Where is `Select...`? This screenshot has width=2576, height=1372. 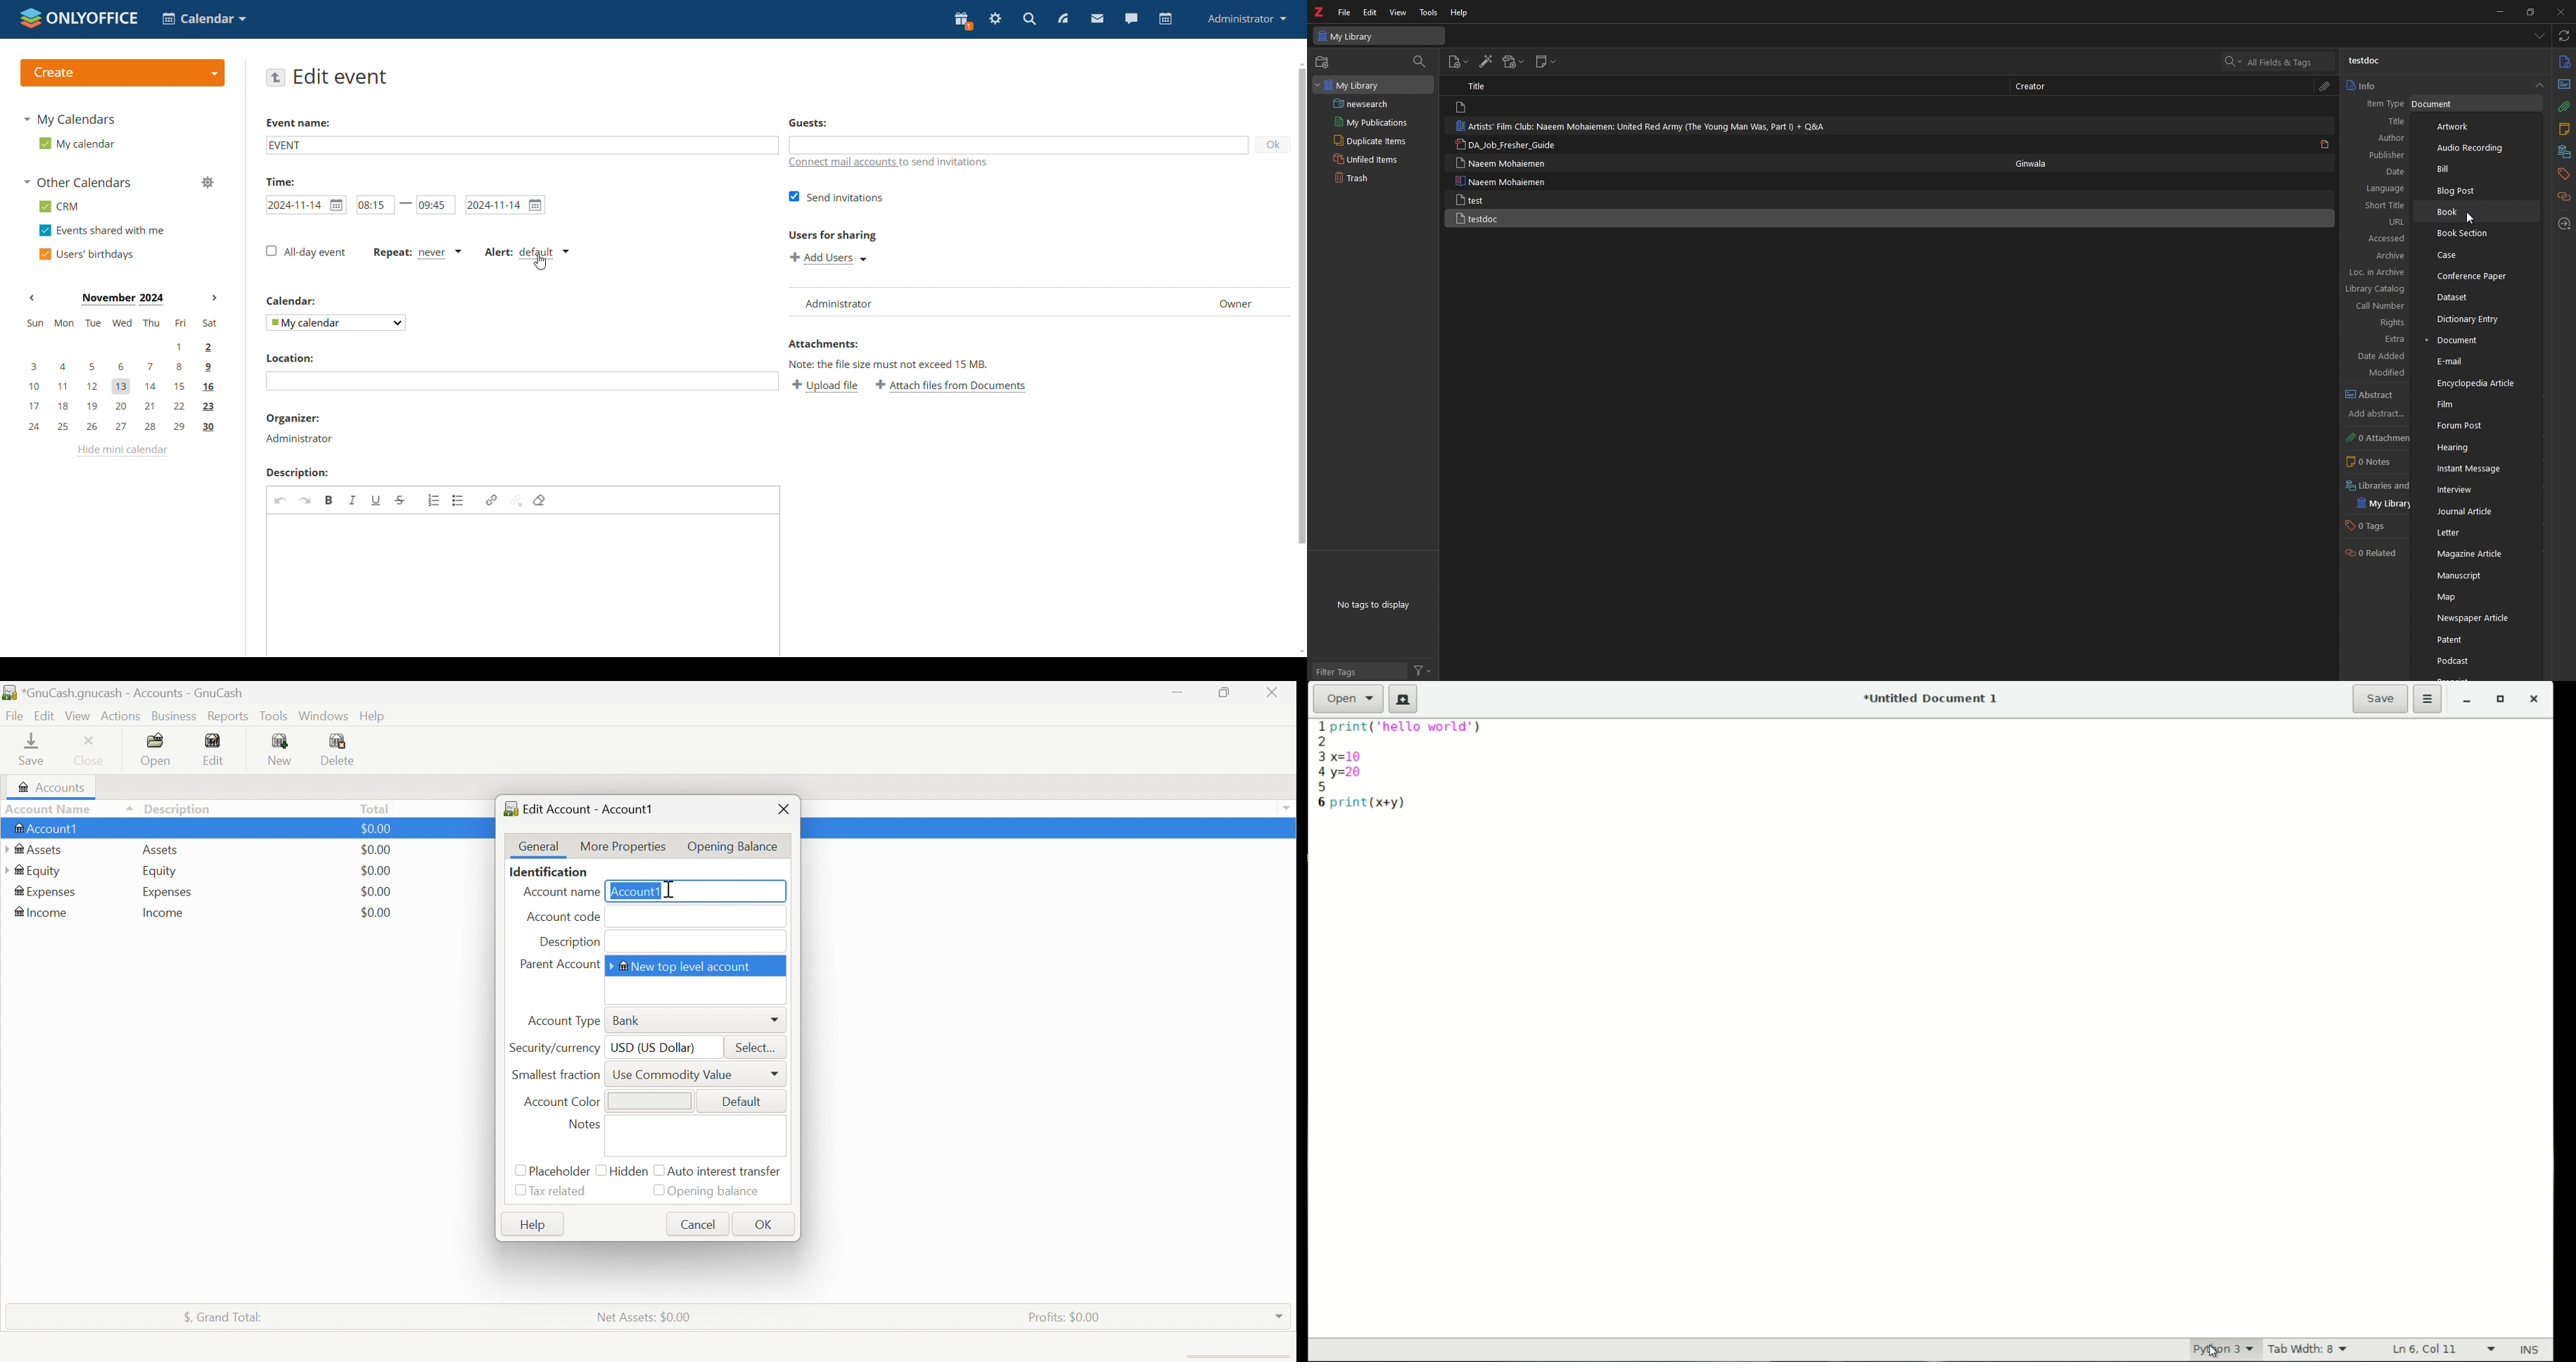
Select... is located at coordinates (757, 1049).